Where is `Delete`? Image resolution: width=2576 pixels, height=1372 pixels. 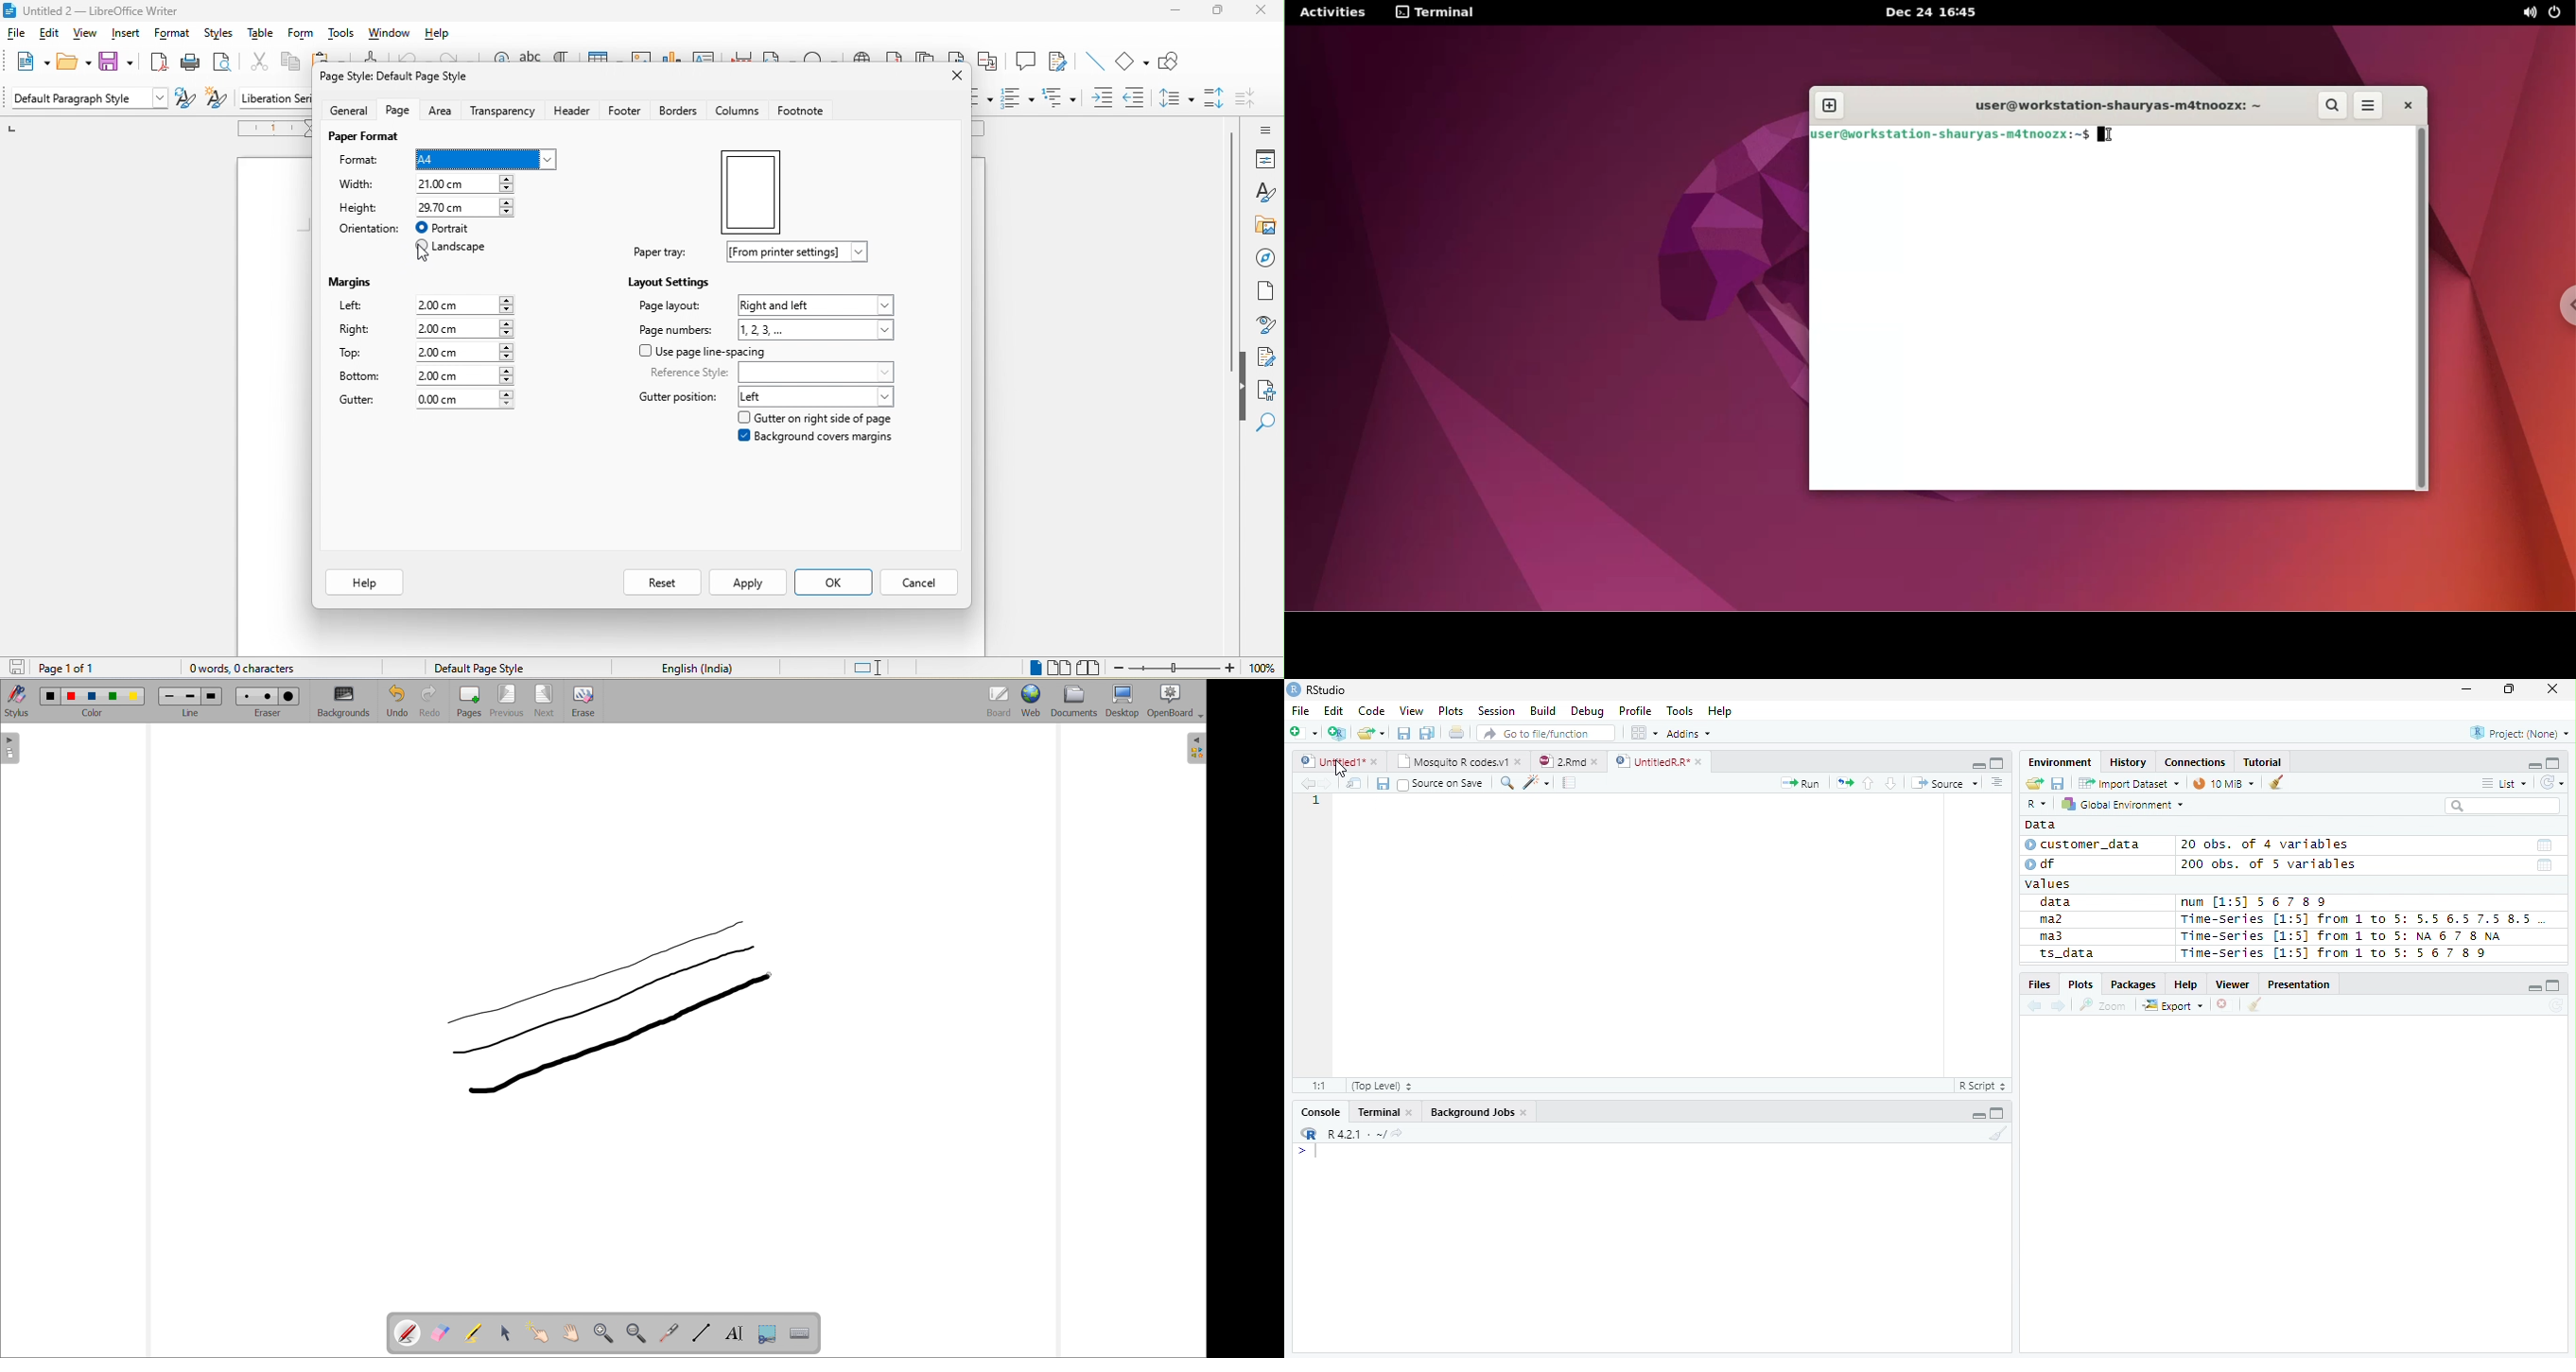
Delete is located at coordinates (2225, 1005).